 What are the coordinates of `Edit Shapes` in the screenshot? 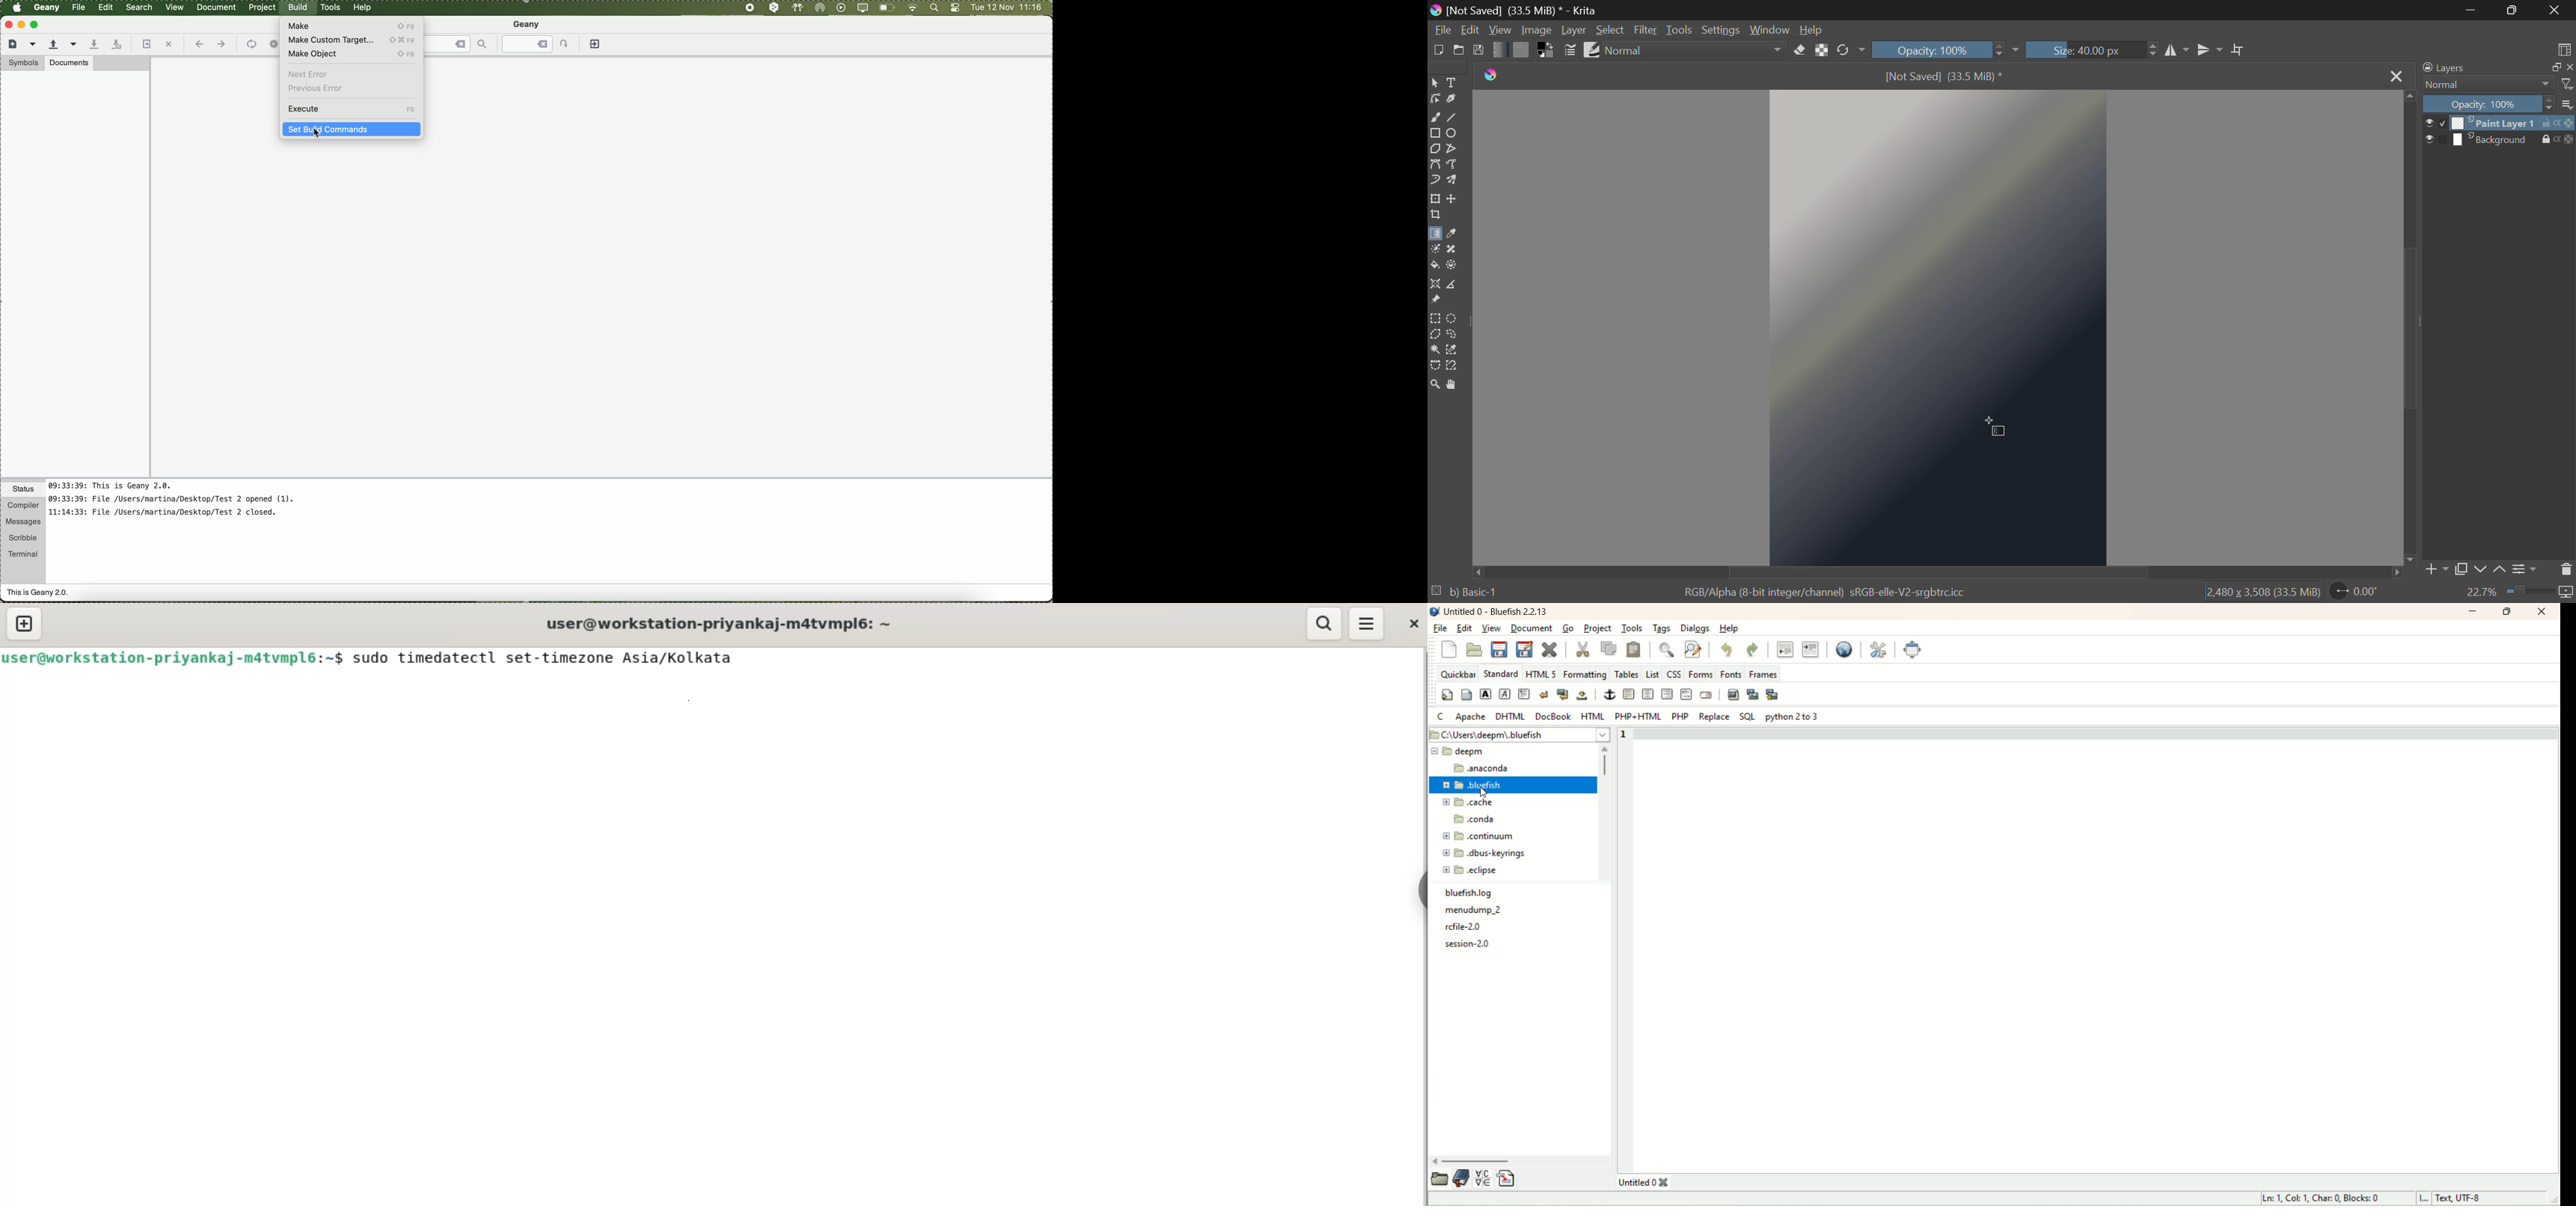 It's located at (1435, 99).